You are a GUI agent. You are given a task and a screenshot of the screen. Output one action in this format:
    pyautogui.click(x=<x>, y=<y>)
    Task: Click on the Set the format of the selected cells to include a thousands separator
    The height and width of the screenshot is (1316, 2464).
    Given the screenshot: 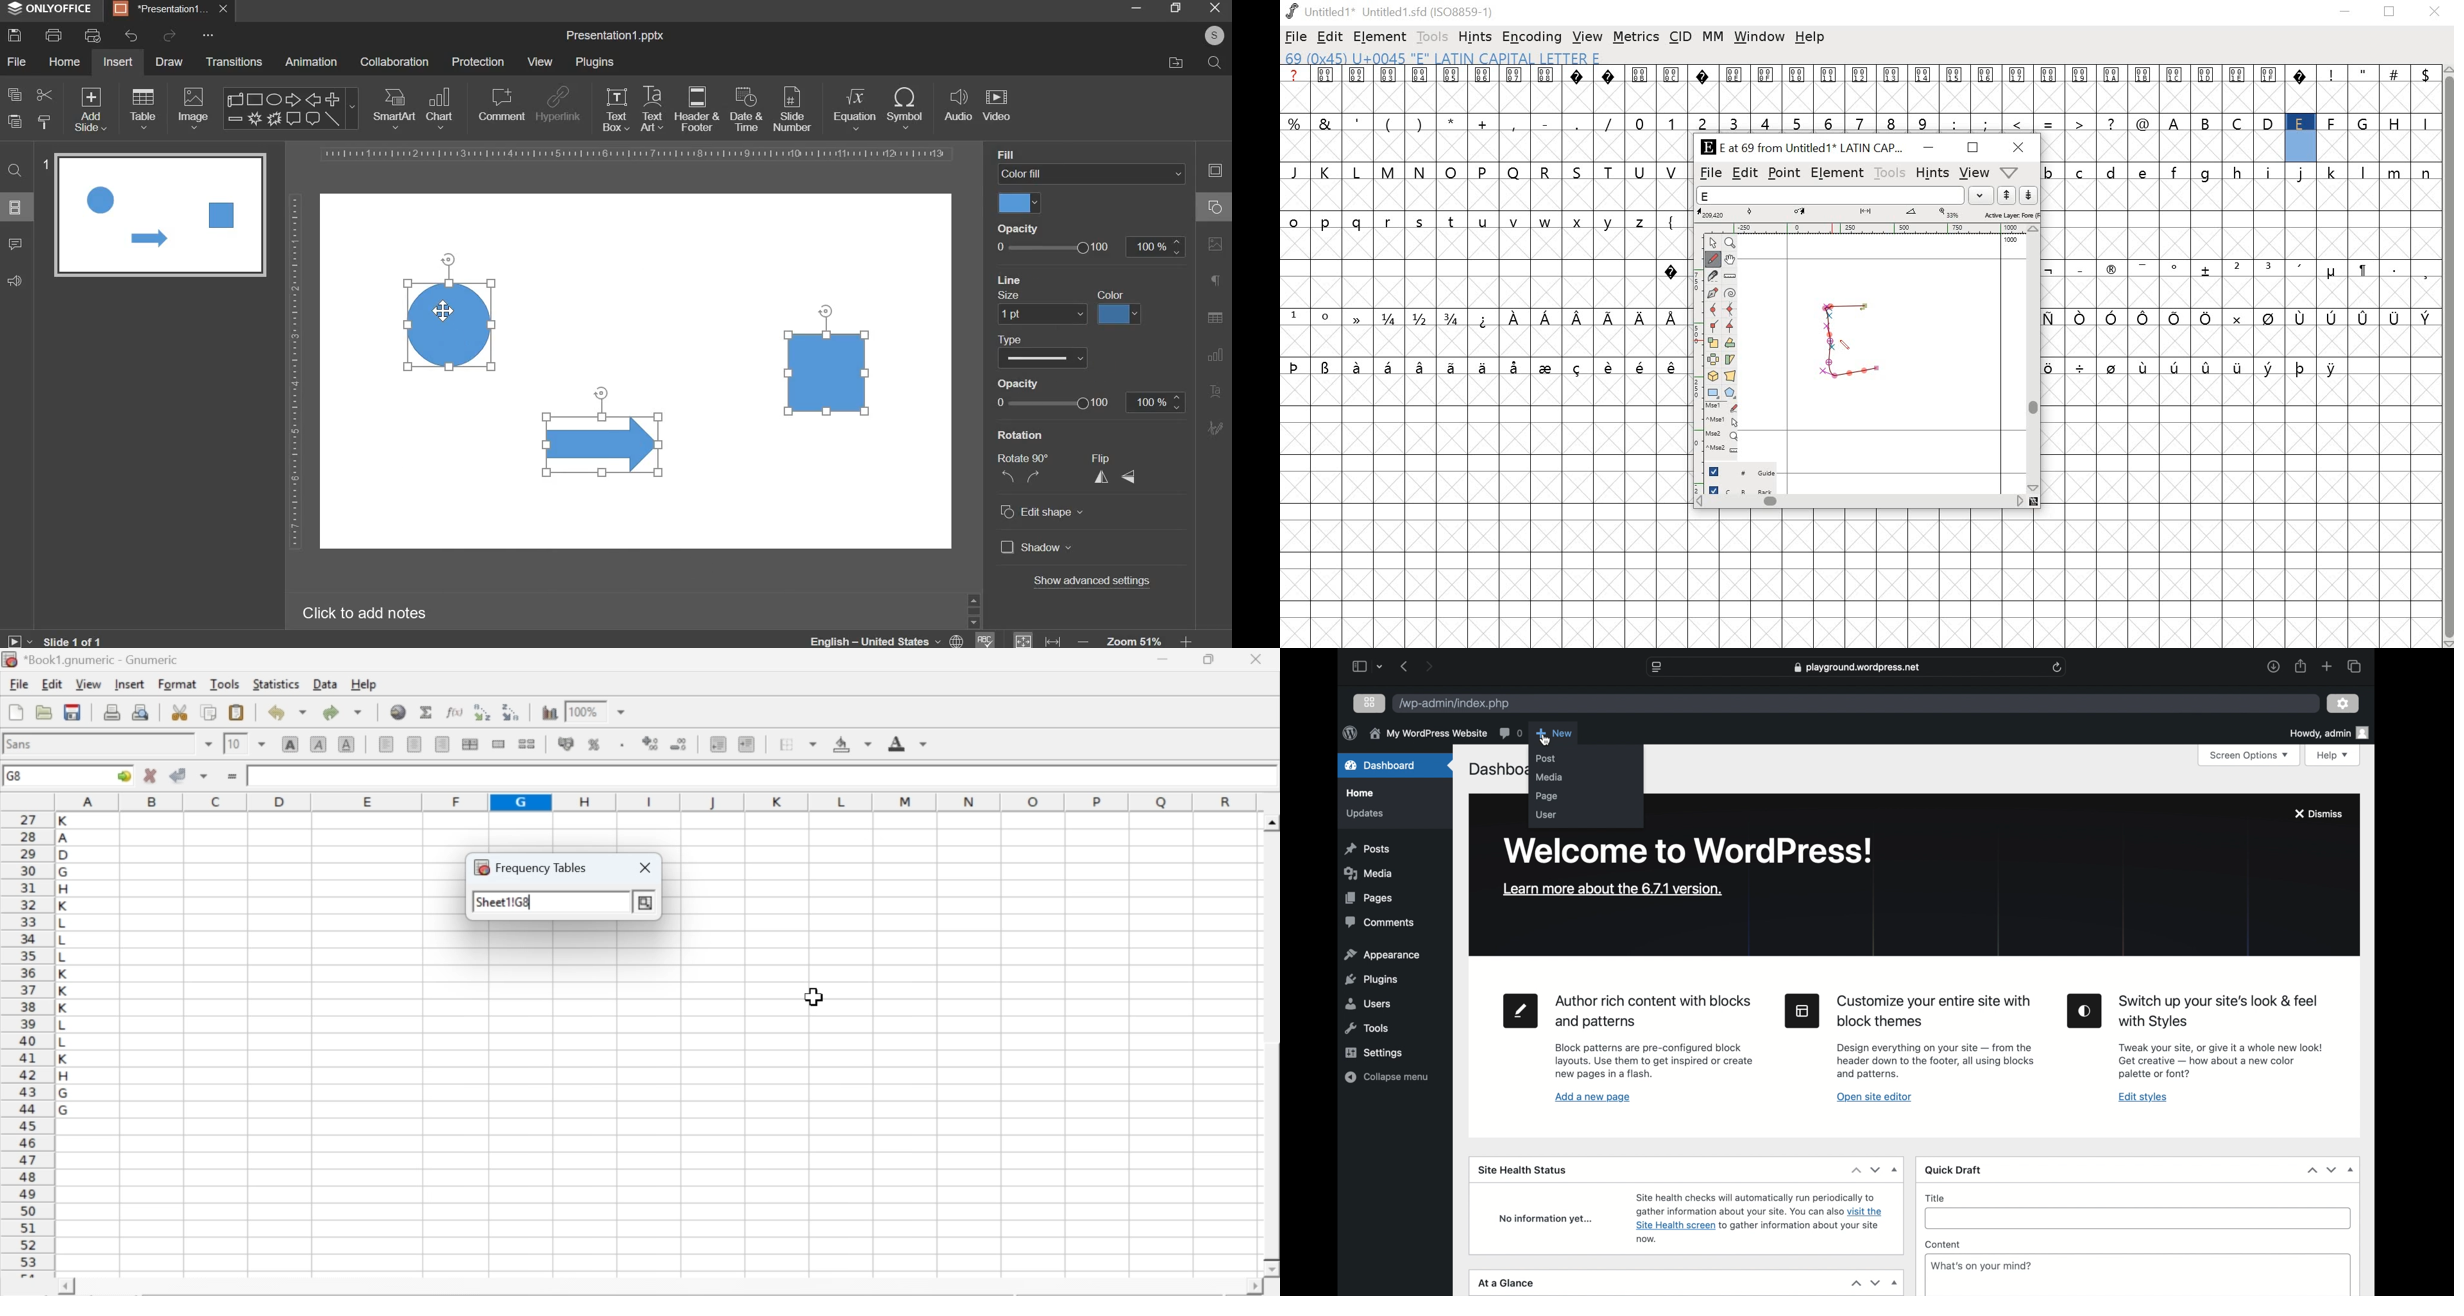 What is the action you would take?
    pyautogui.click(x=620, y=745)
    